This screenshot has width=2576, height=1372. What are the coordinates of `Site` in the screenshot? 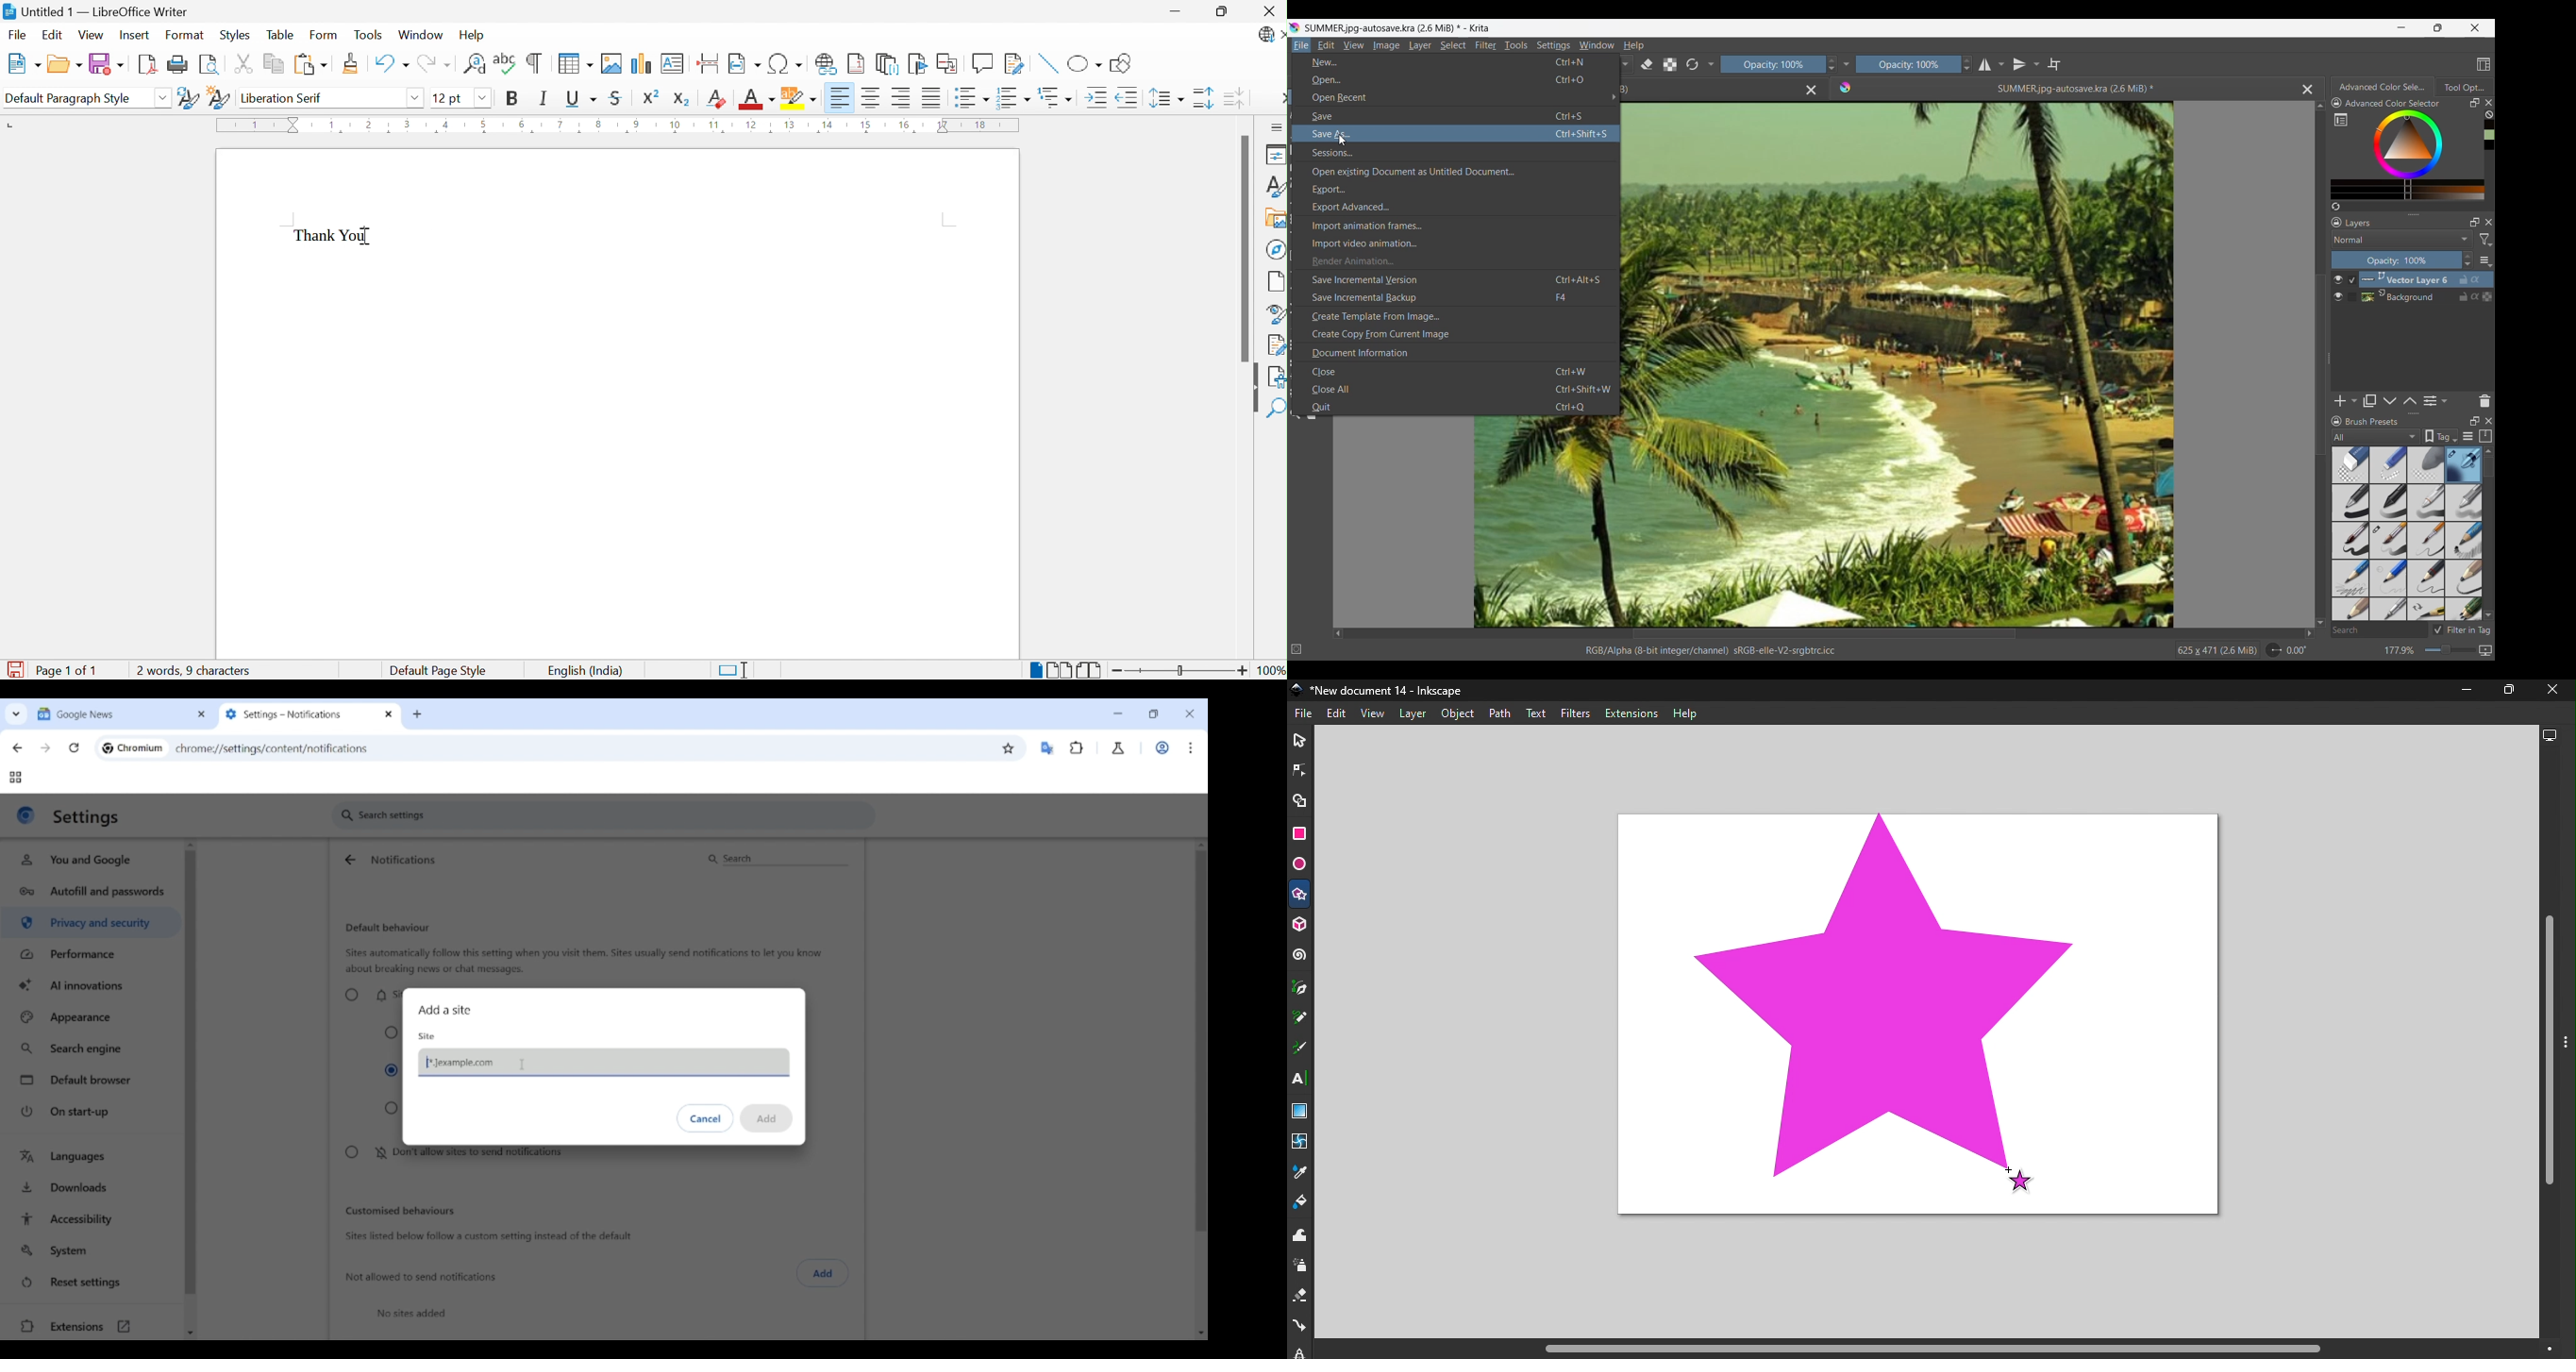 It's located at (427, 1036).